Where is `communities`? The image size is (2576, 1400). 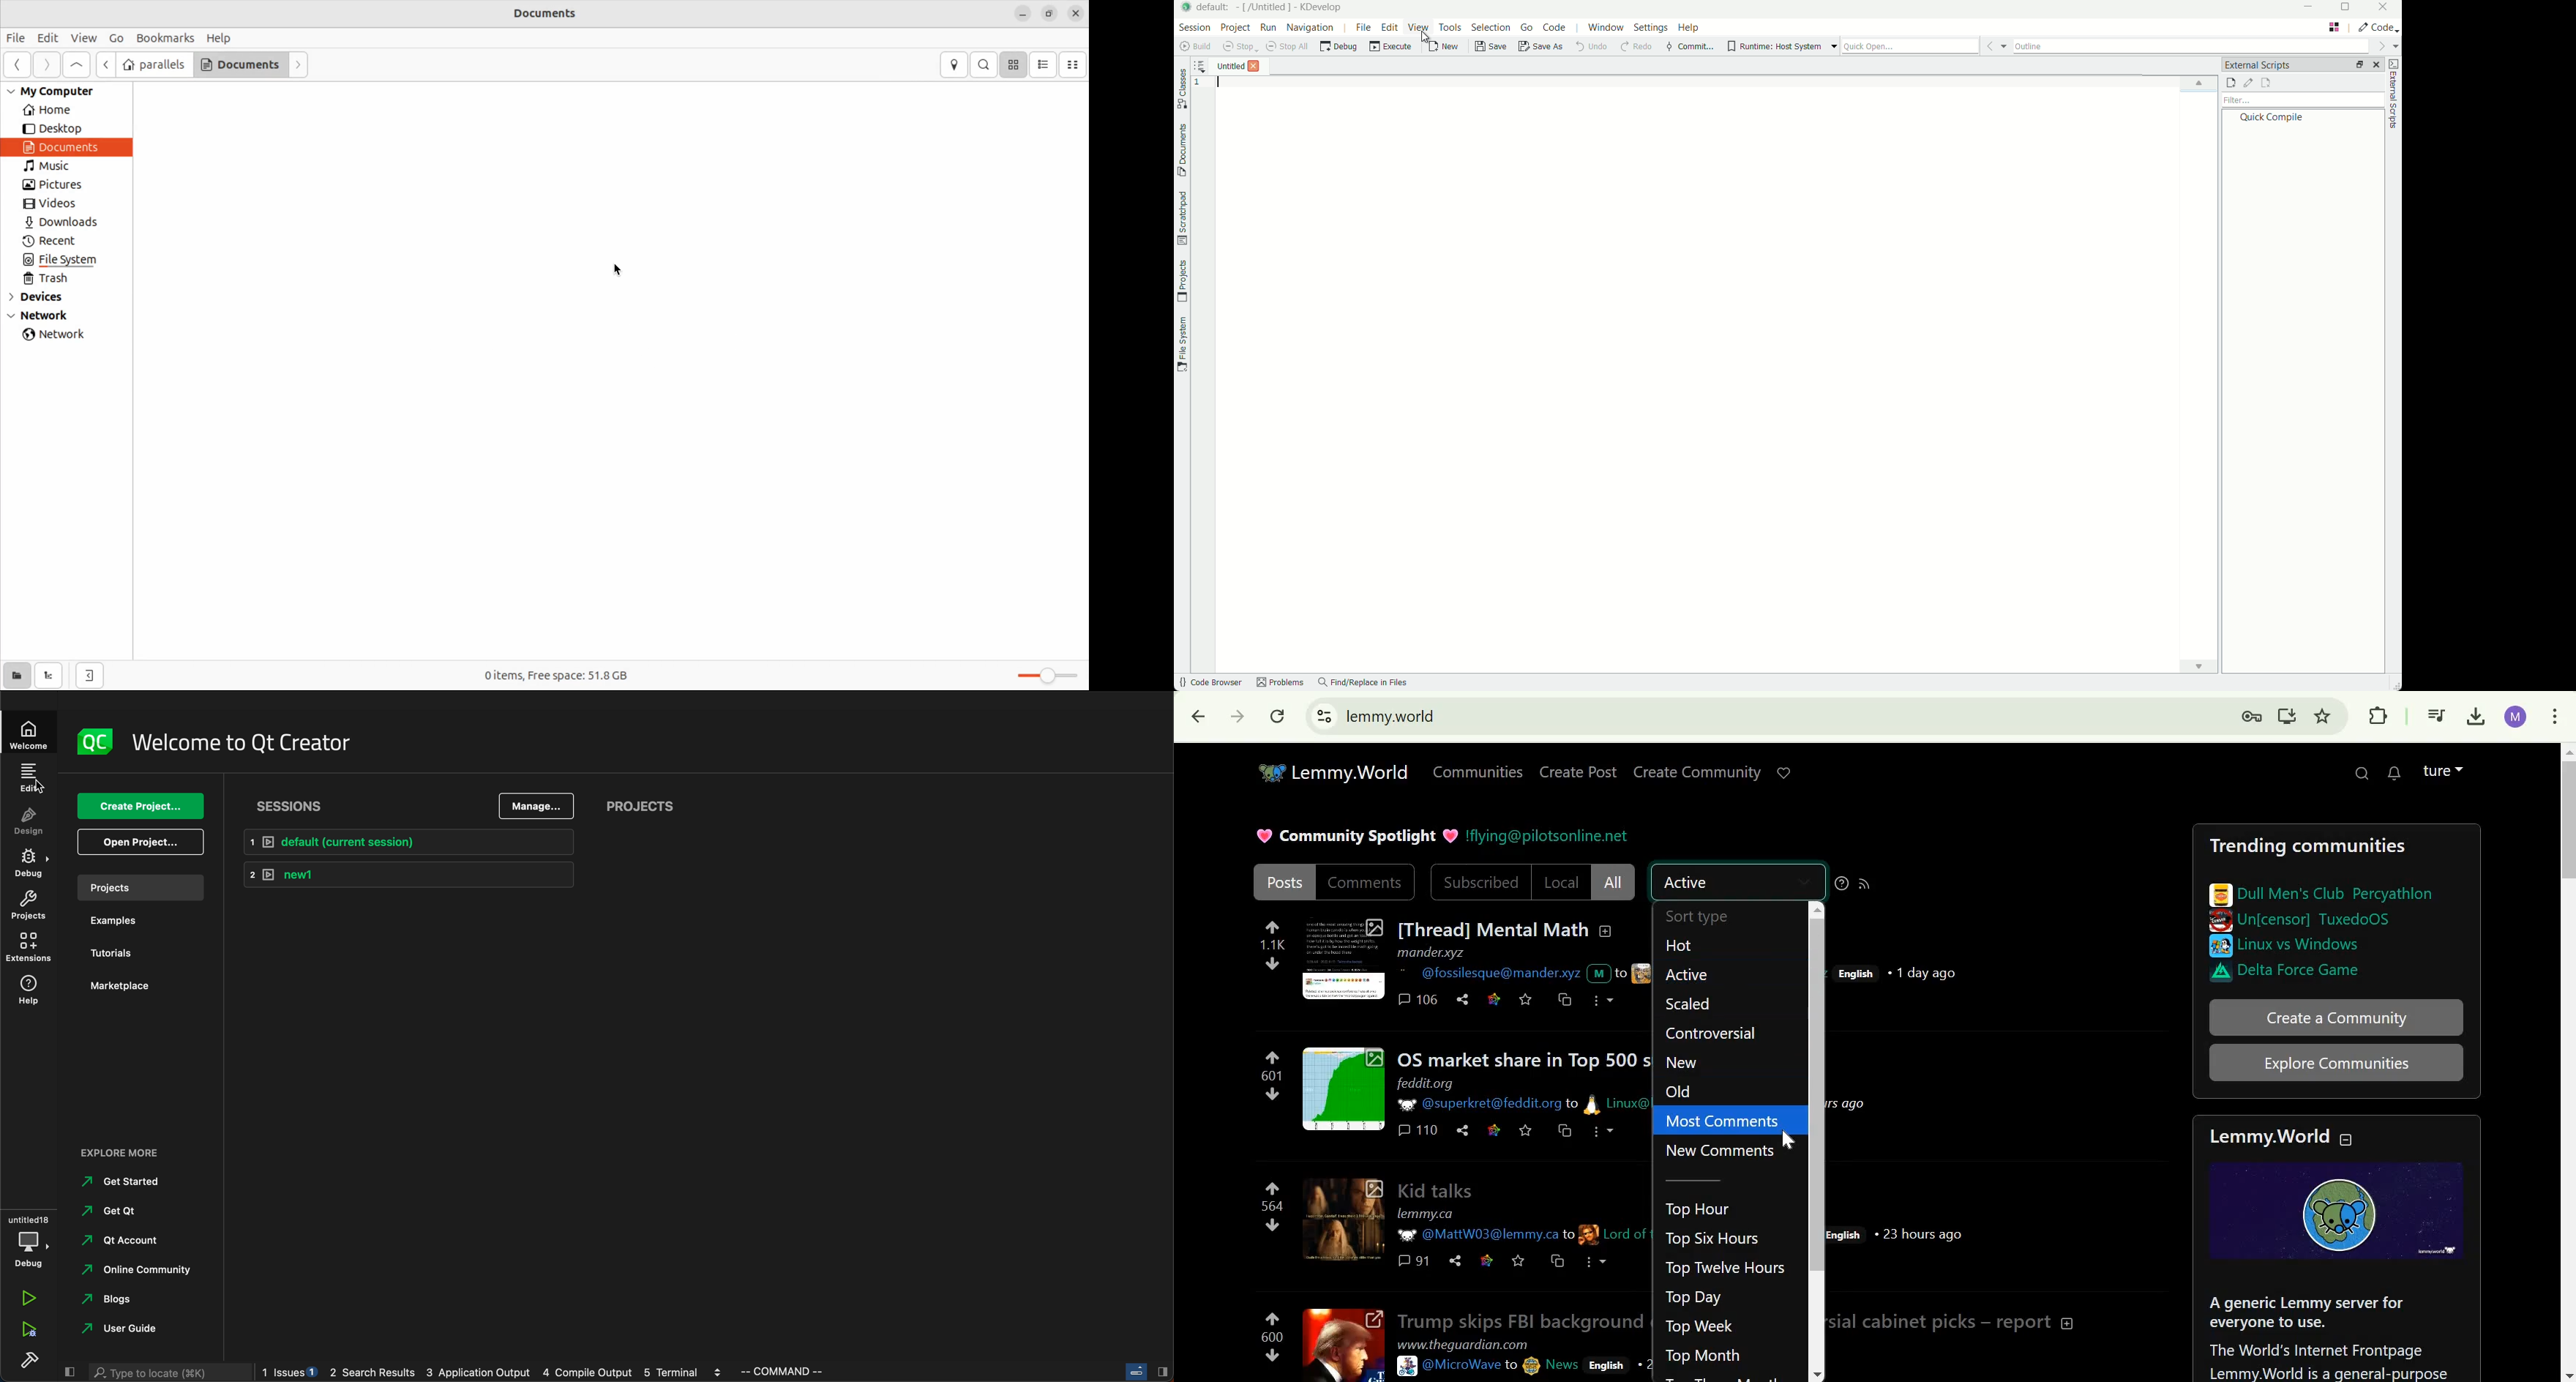
communities is located at coordinates (1480, 772).